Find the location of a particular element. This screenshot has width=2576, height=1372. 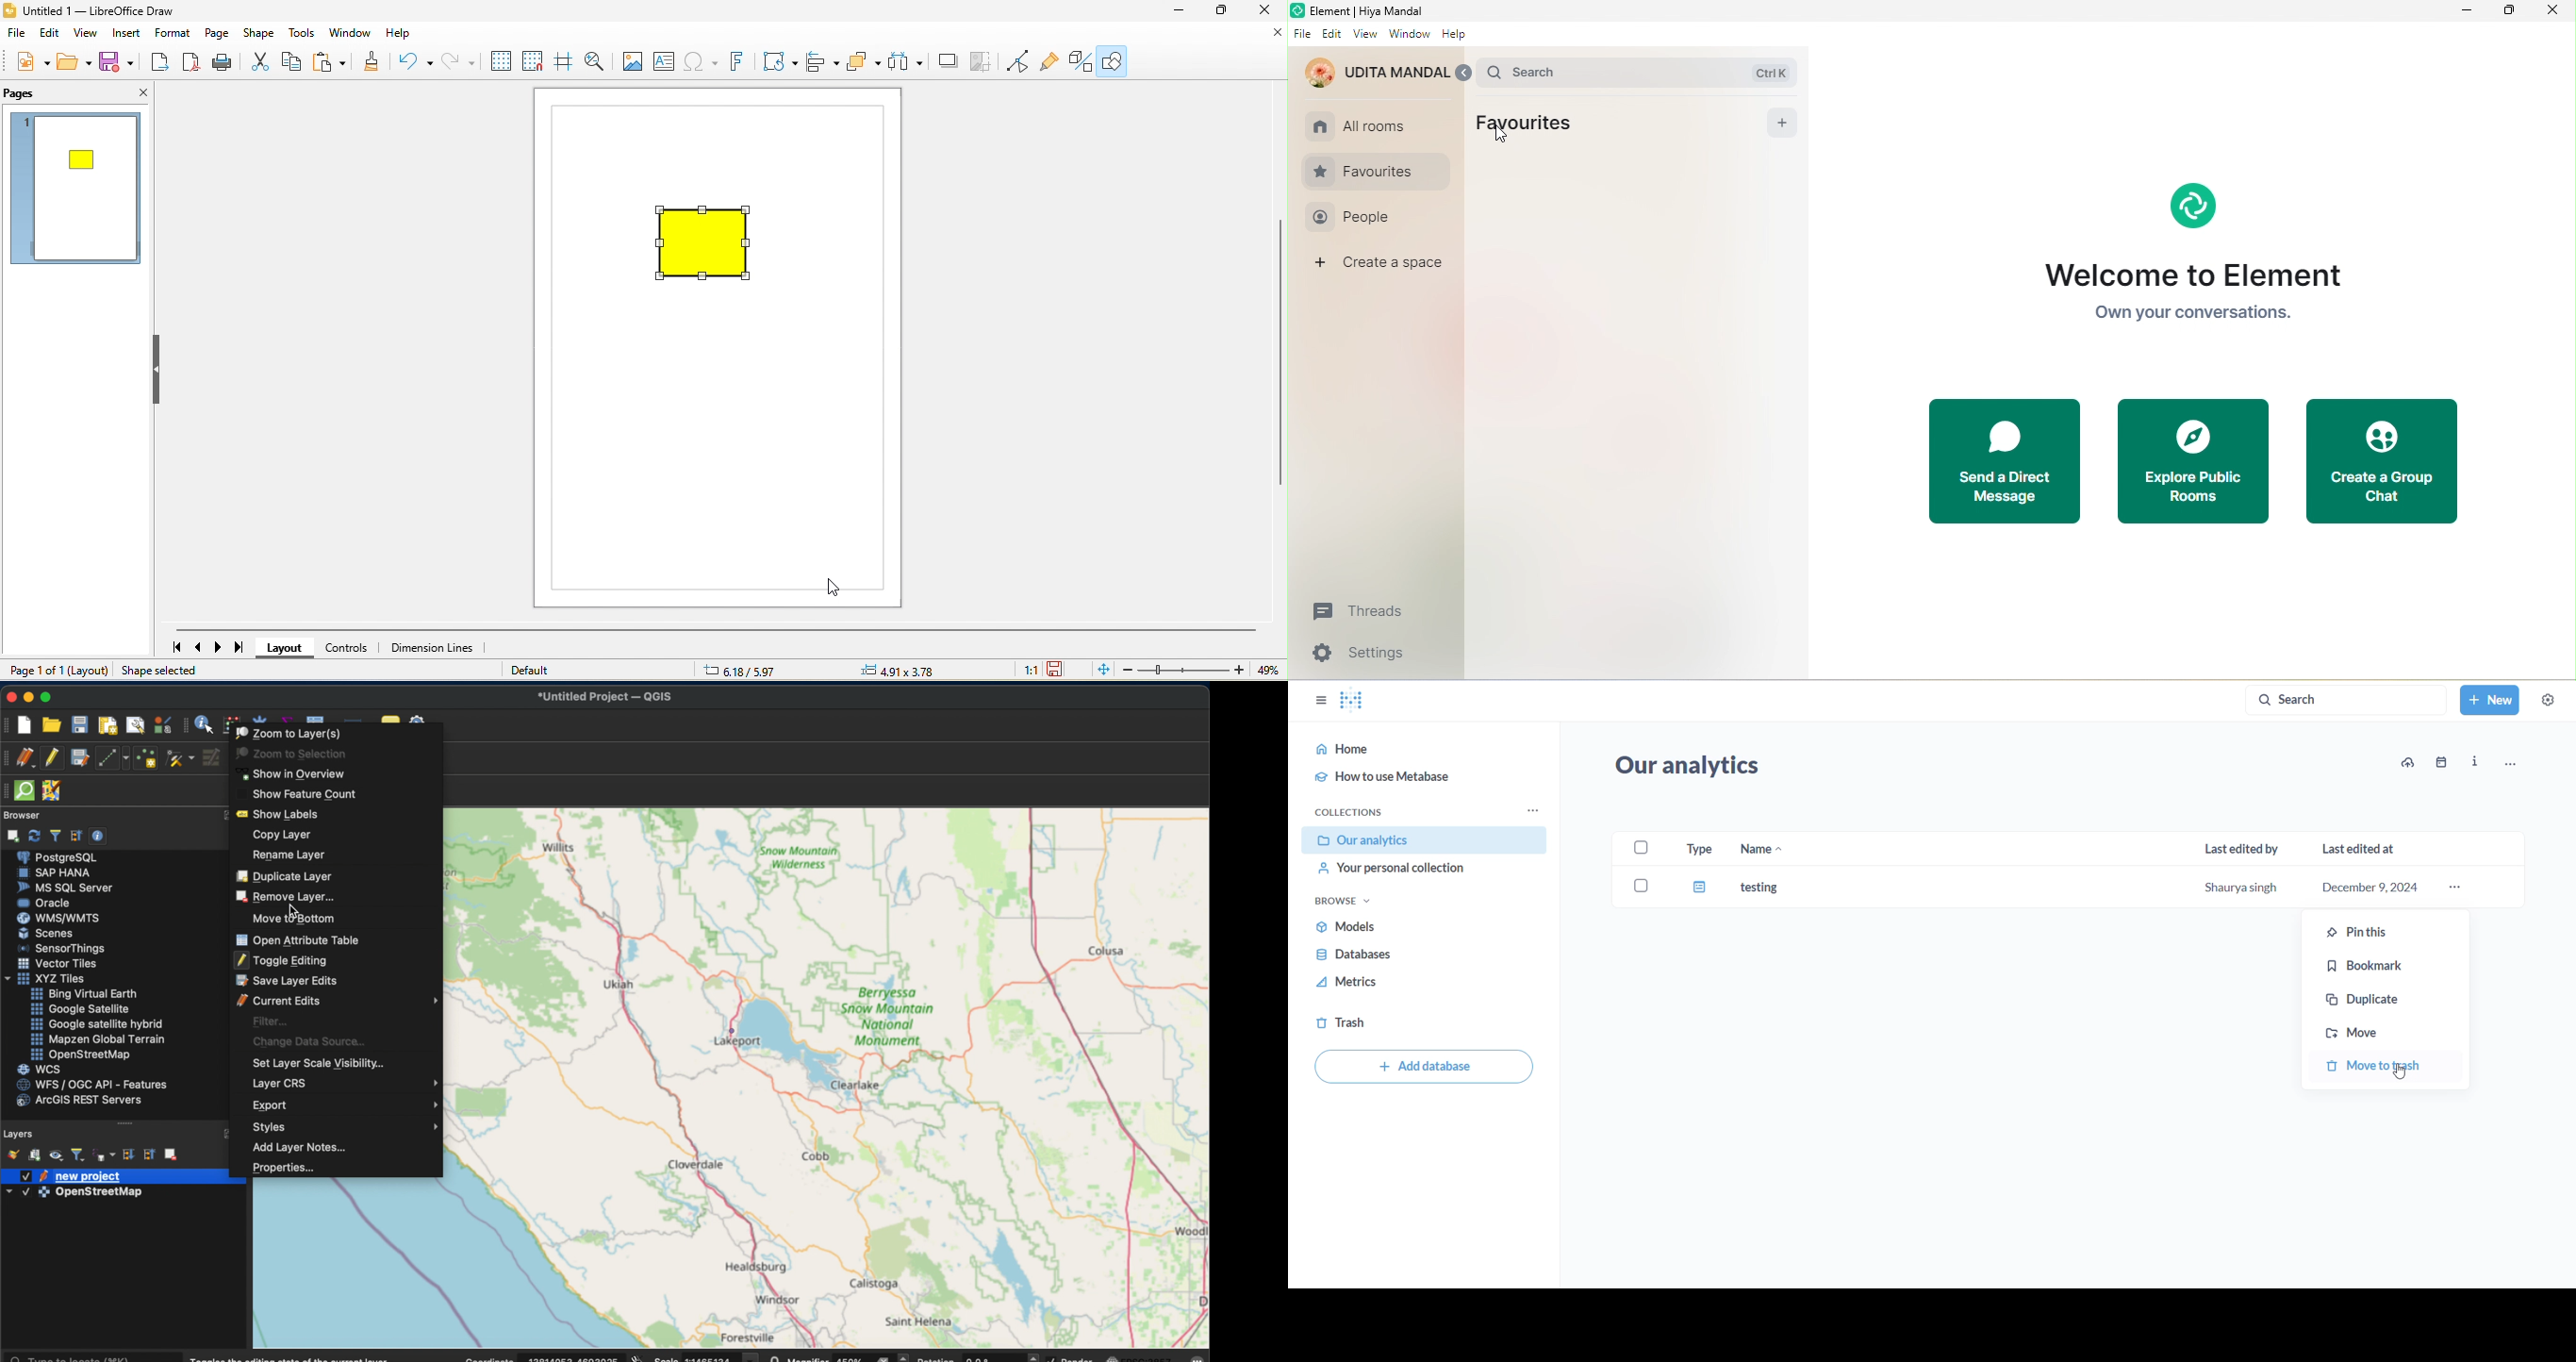

show draw function is located at coordinates (1115, 59).